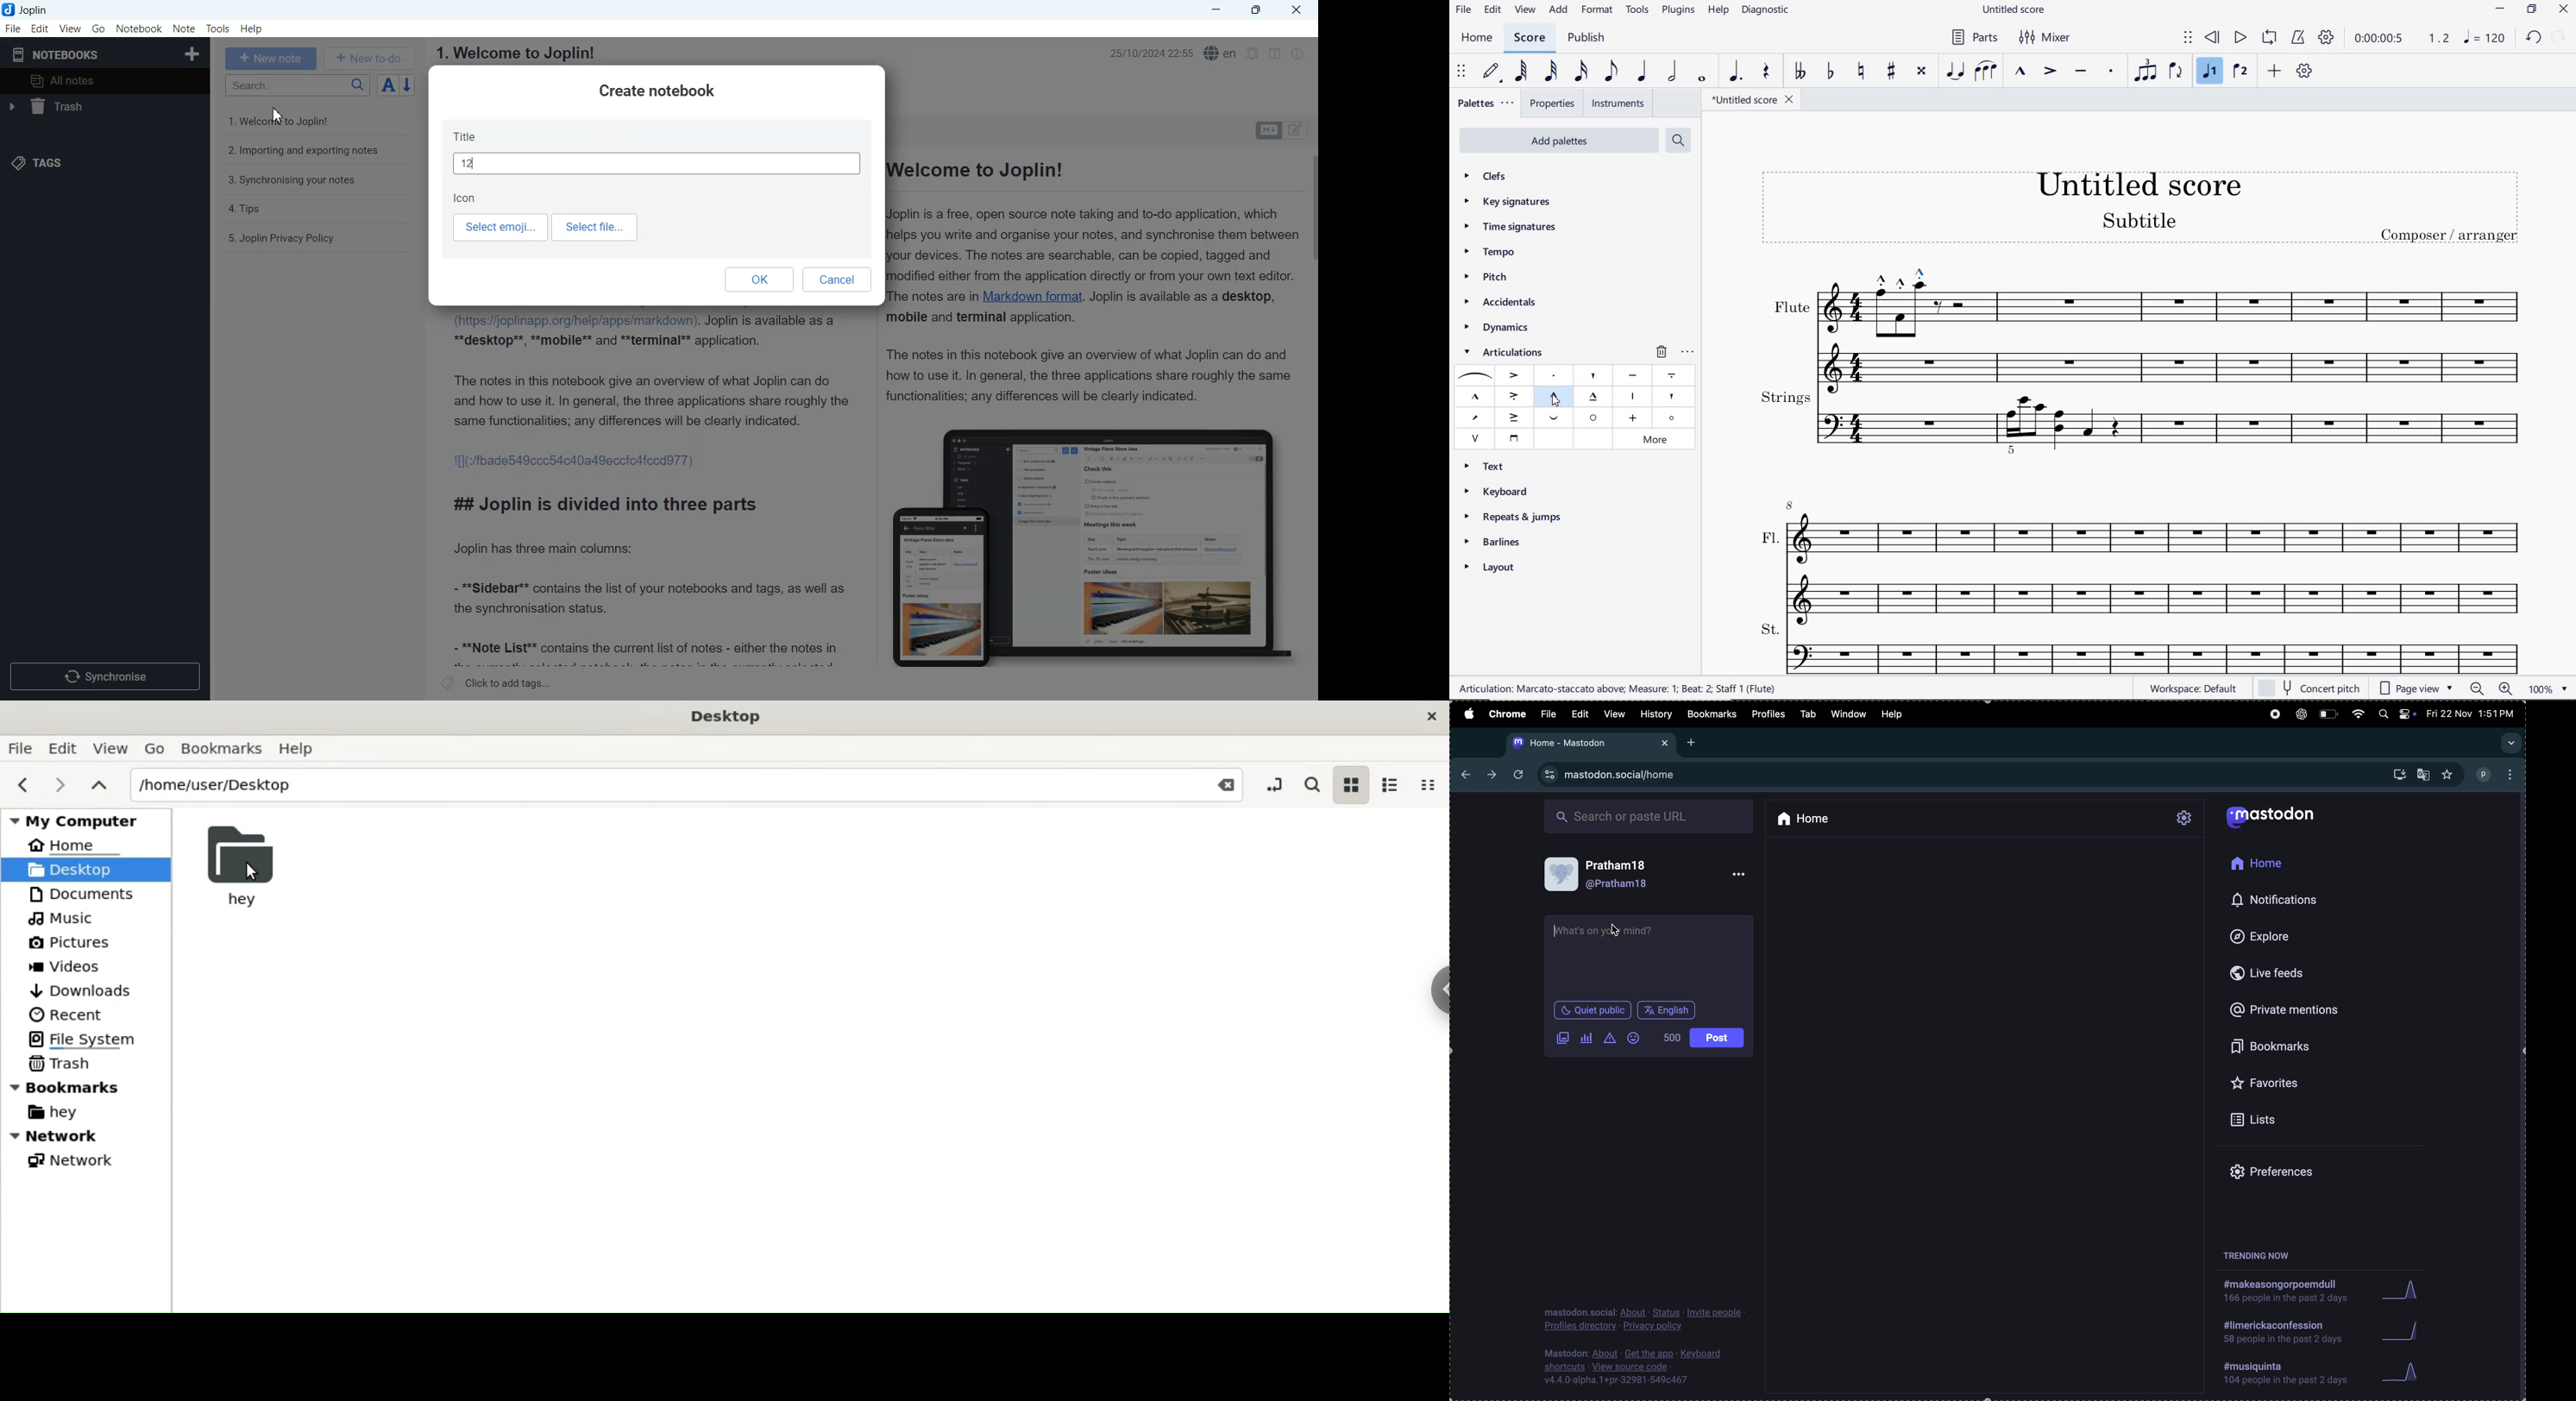  I want to click on DOWN BOW, so click(1512, 437).